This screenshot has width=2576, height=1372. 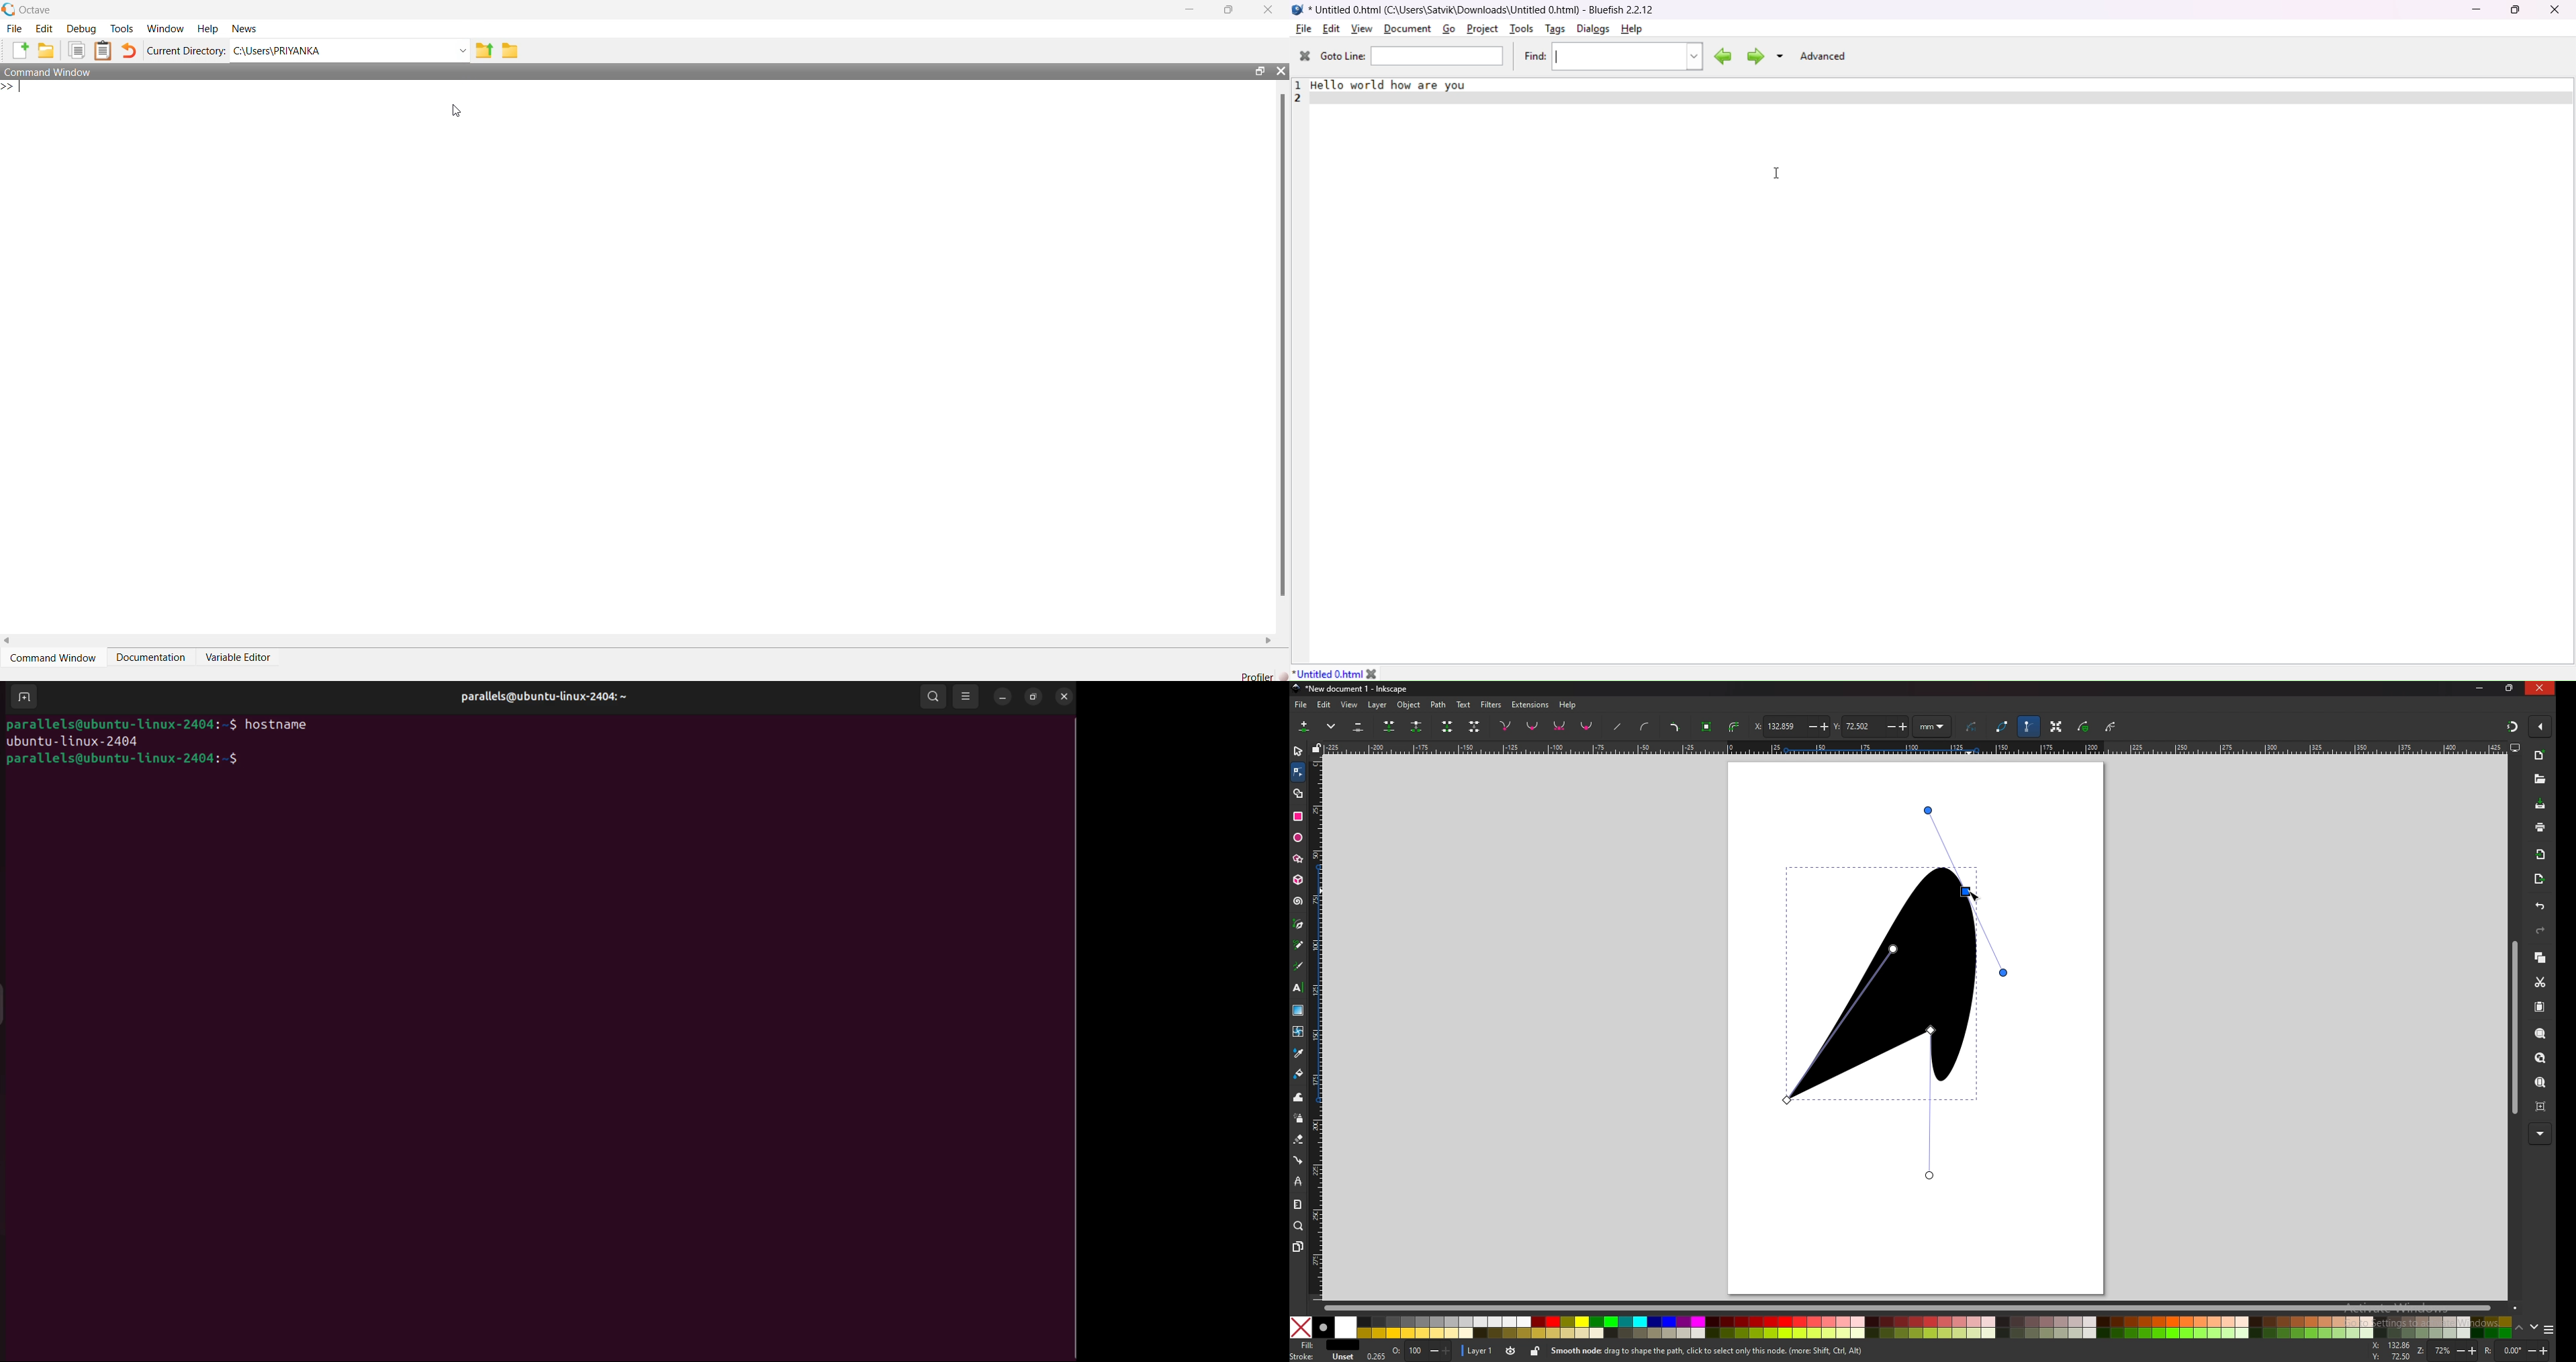 I want to click on vertical scale, so click(x=1318, y=1028).